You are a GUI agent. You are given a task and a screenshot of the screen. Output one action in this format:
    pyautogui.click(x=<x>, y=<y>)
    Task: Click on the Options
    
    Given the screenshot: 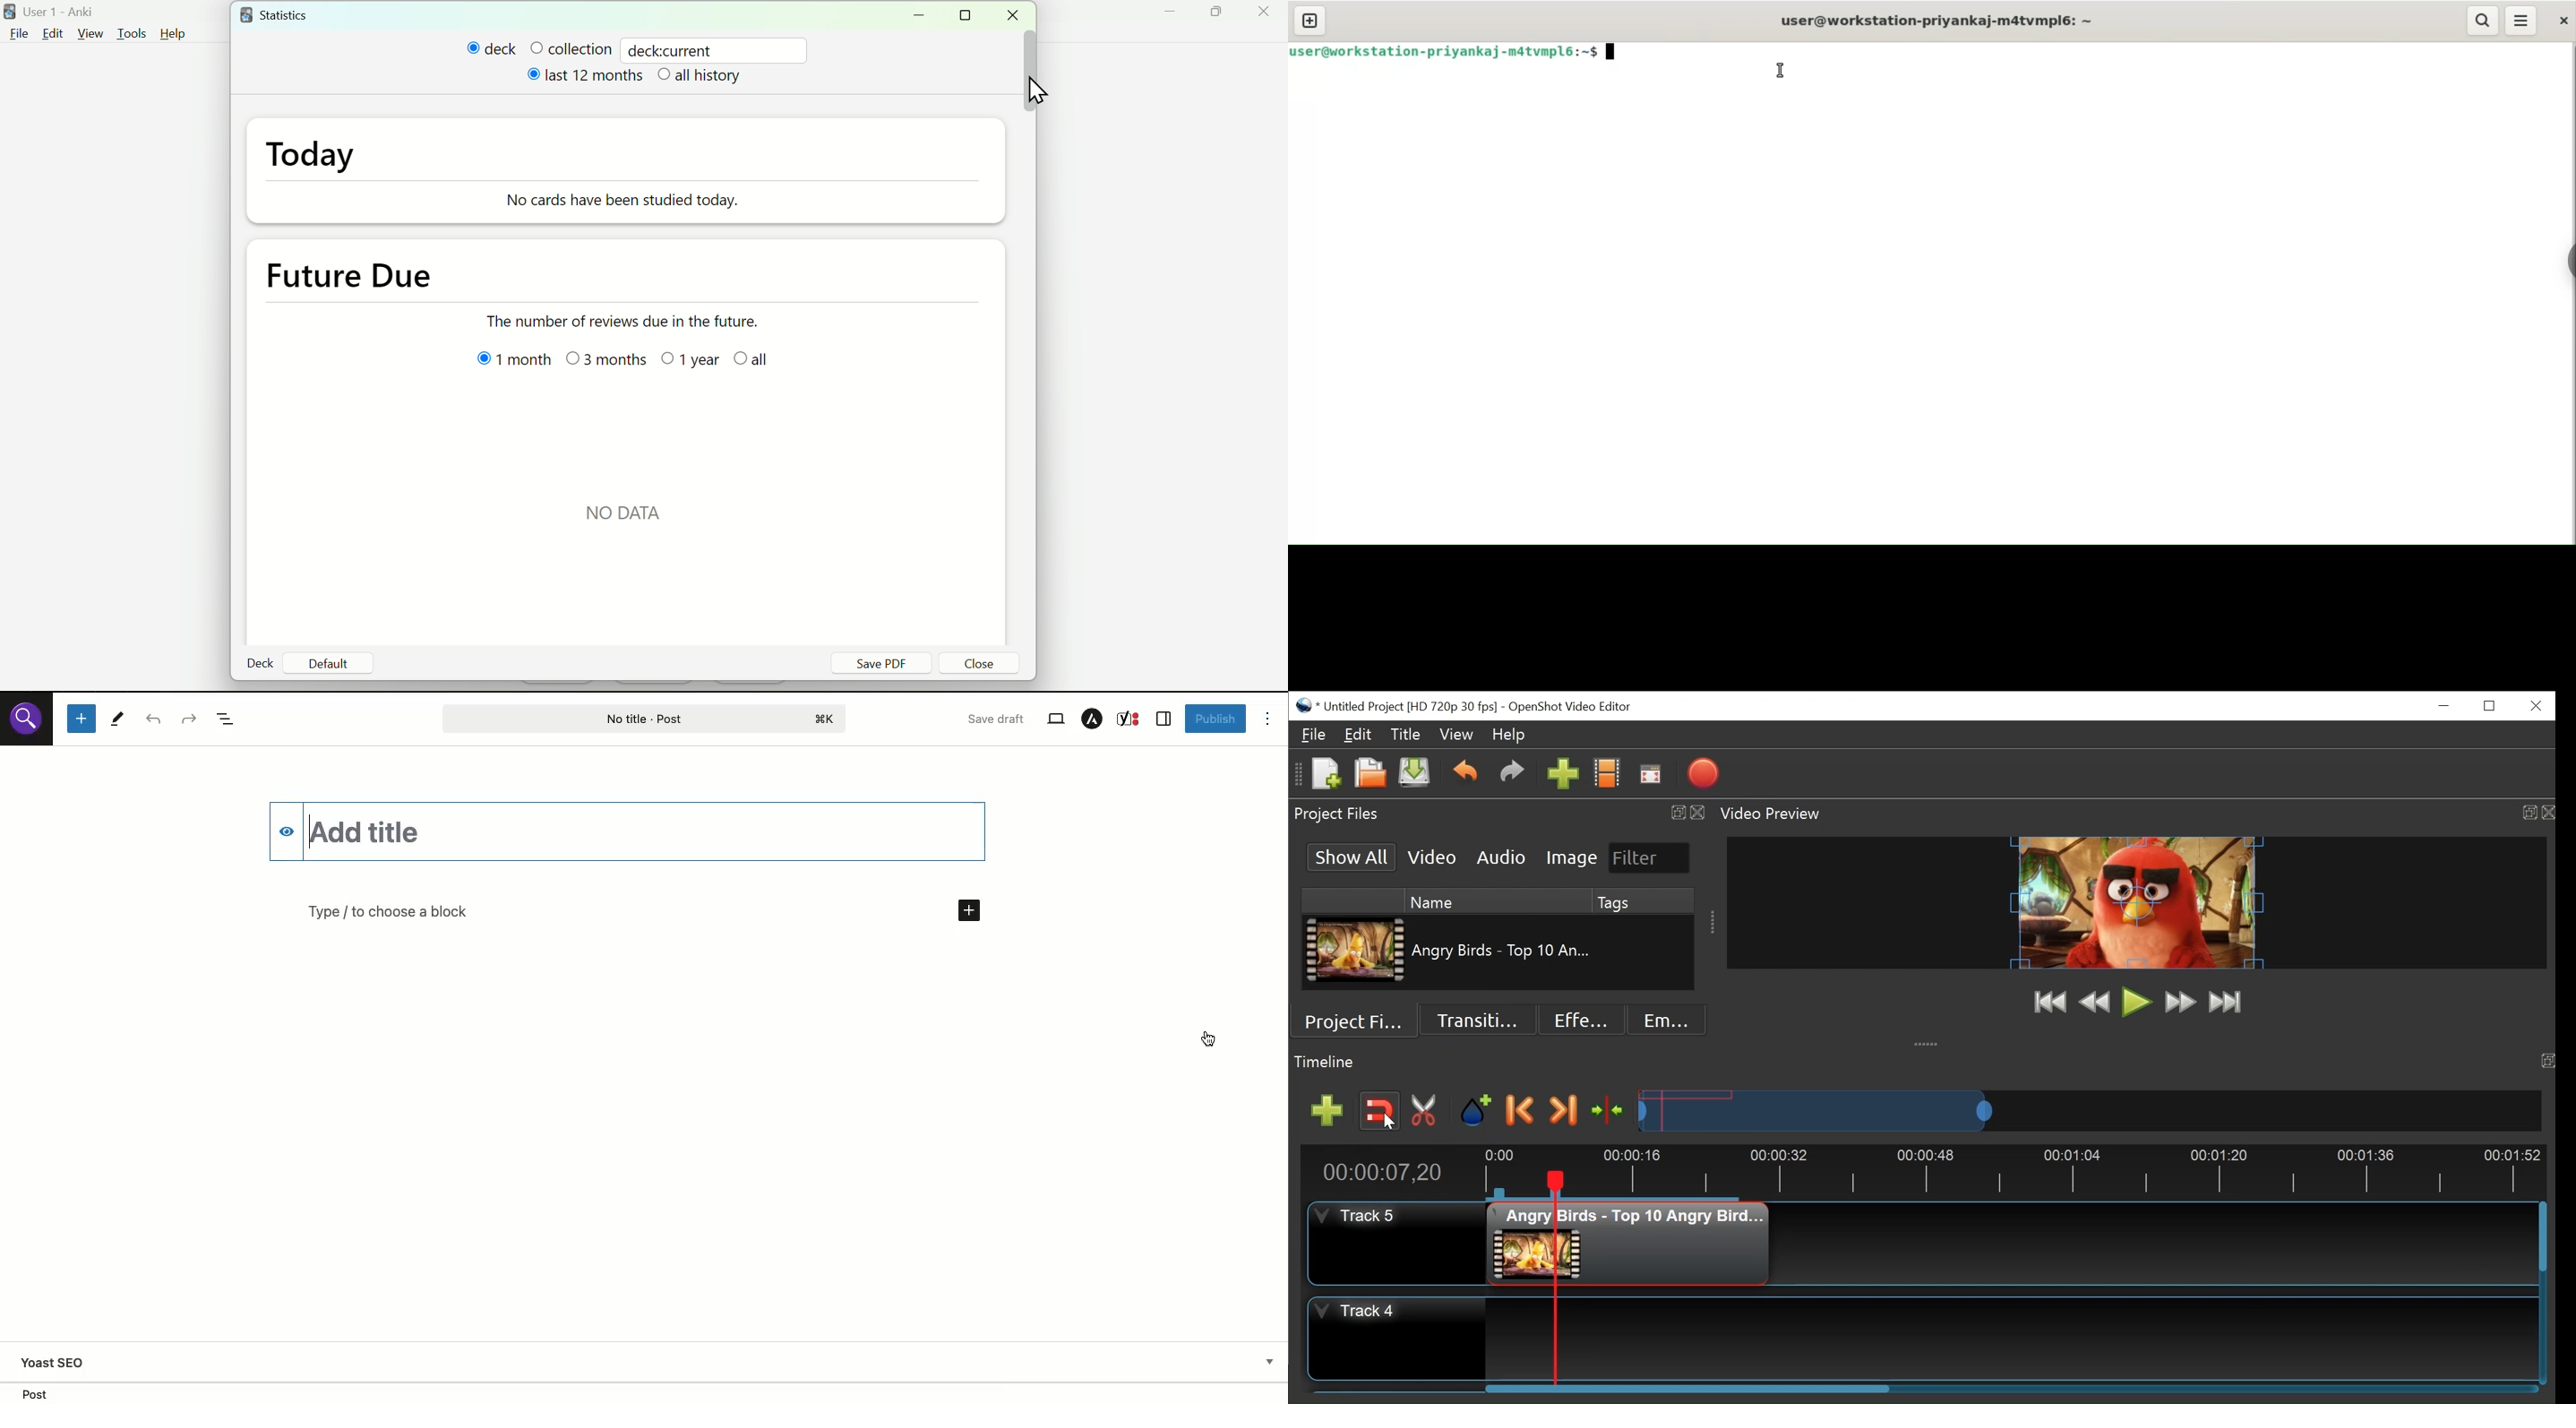 What is the action you would take?
    pyautogui.click(x=1267, y=719)
    